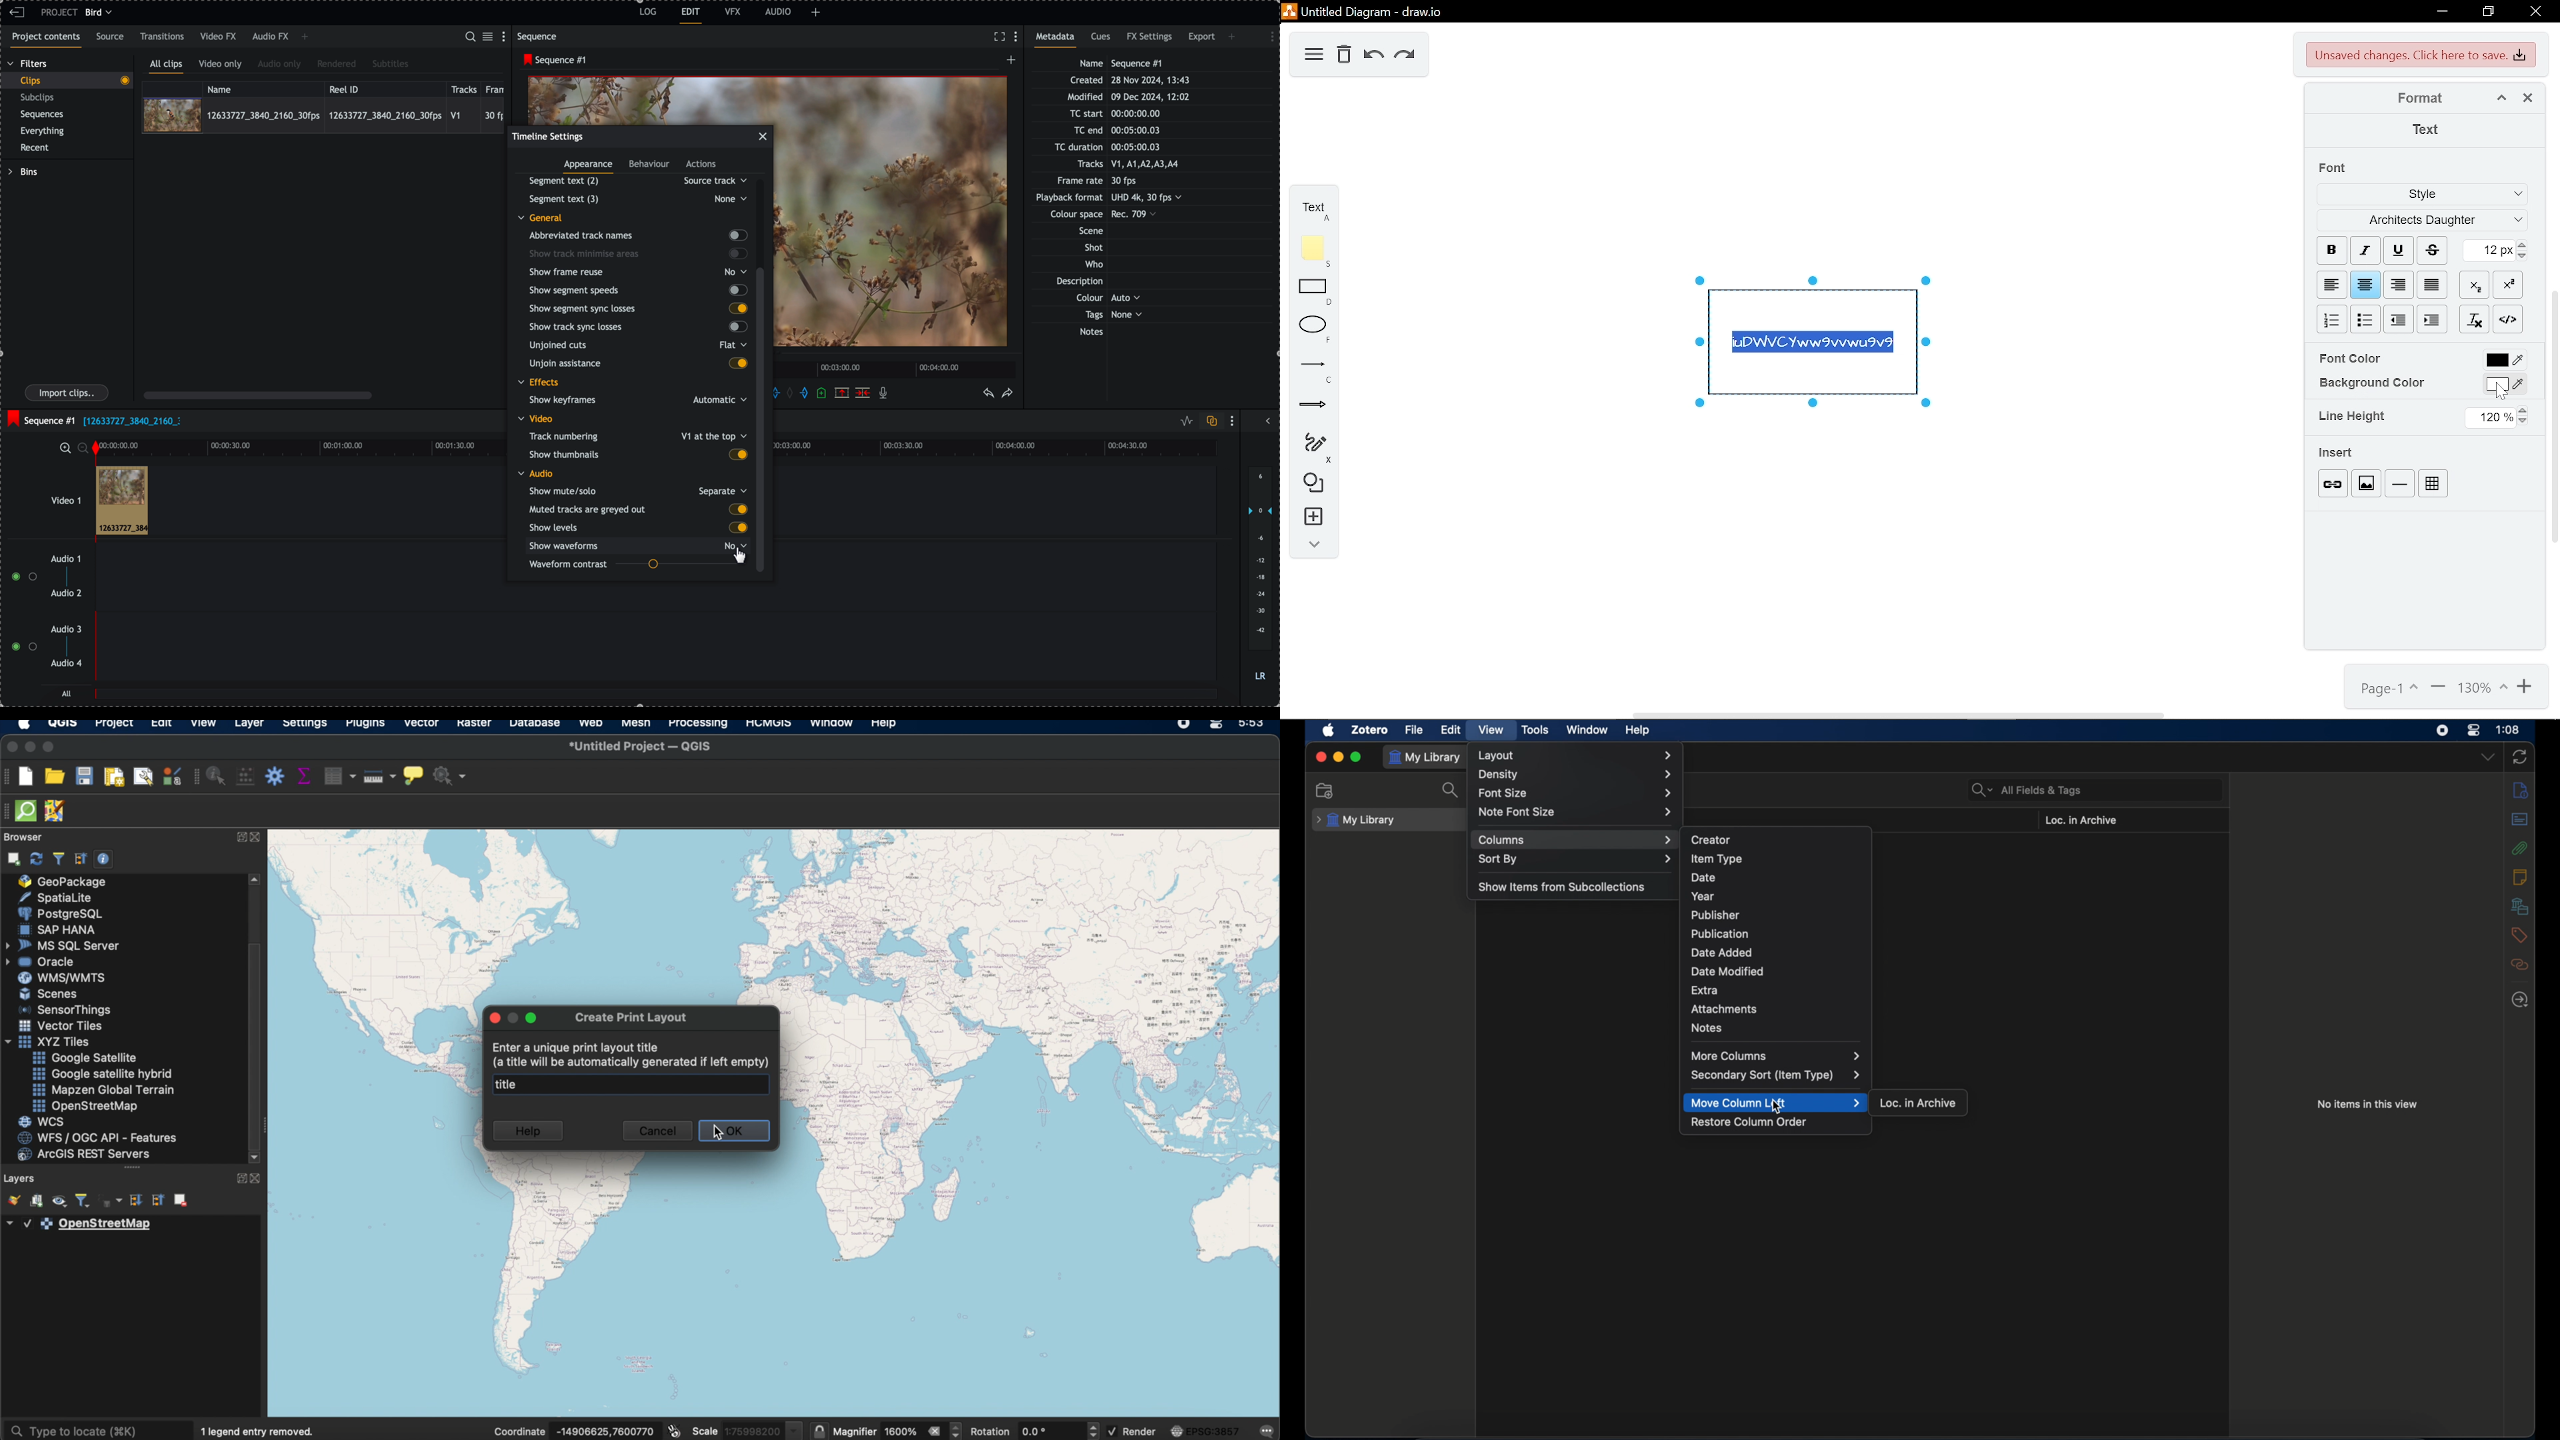  Describe the element at coordinates (2502, 392) in the screenshot. I see `Cursor` at that location.